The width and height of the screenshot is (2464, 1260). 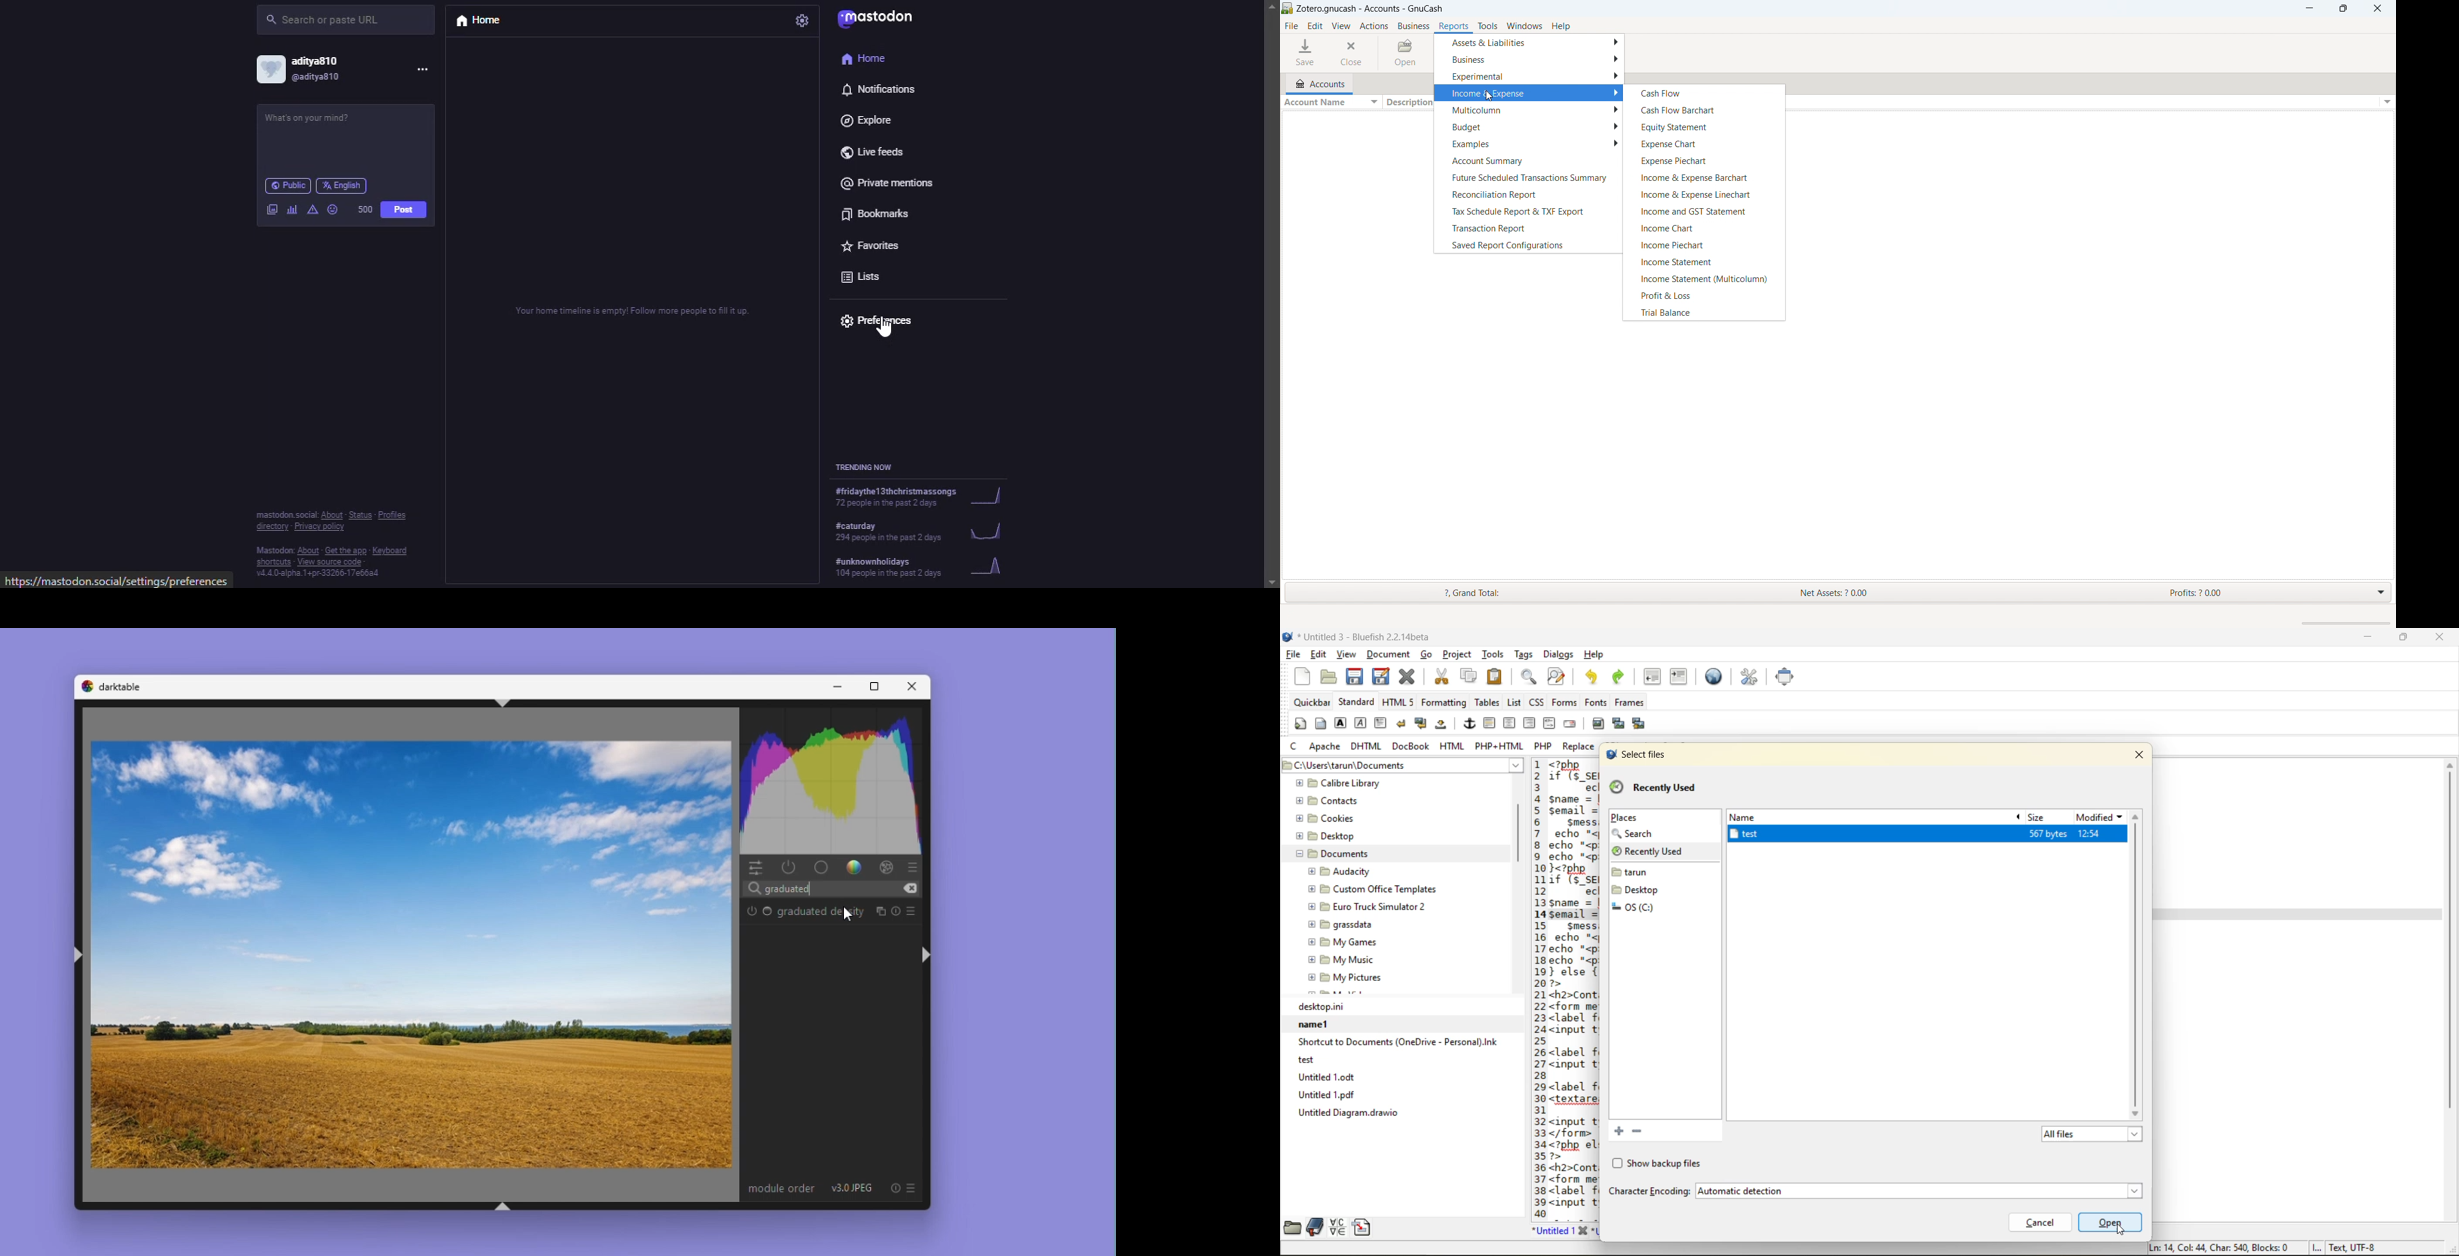 What do you see at coordinates (1374, 26) in the screenshot?
I see `actions` at bounding box center [1374, 26].